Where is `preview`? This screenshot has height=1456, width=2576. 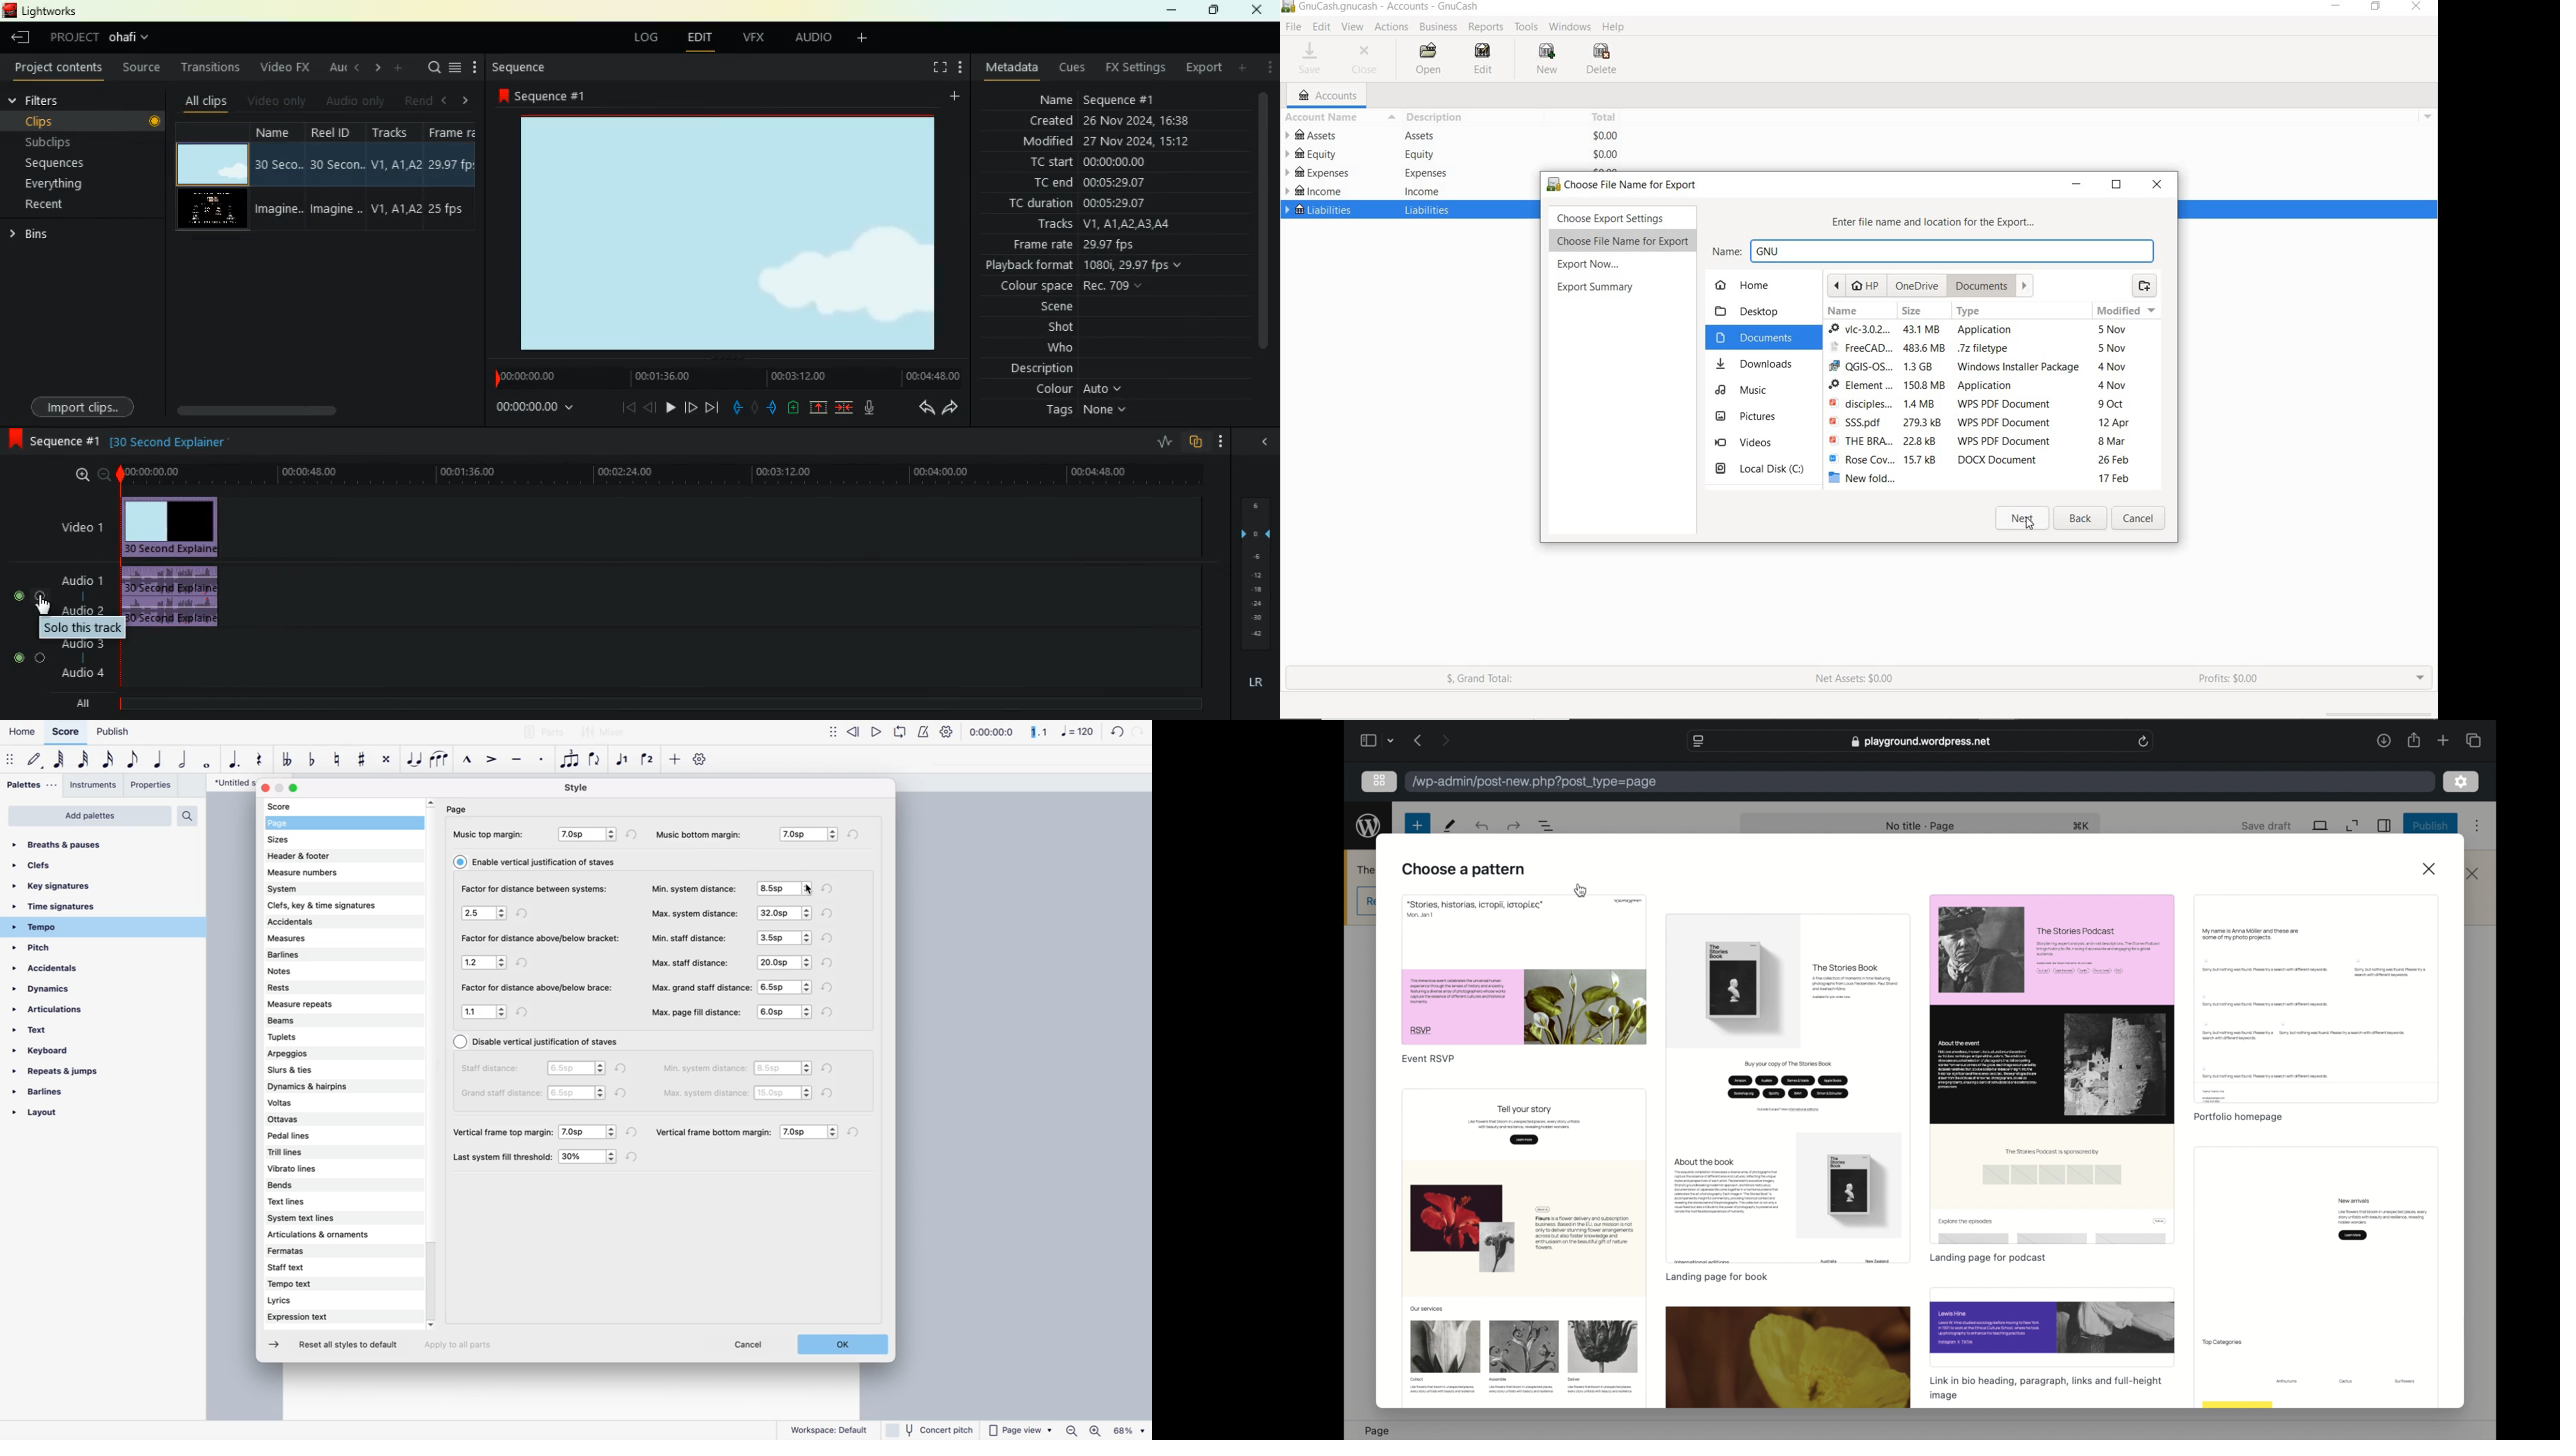 preview is located at coordinates (2317, 999).